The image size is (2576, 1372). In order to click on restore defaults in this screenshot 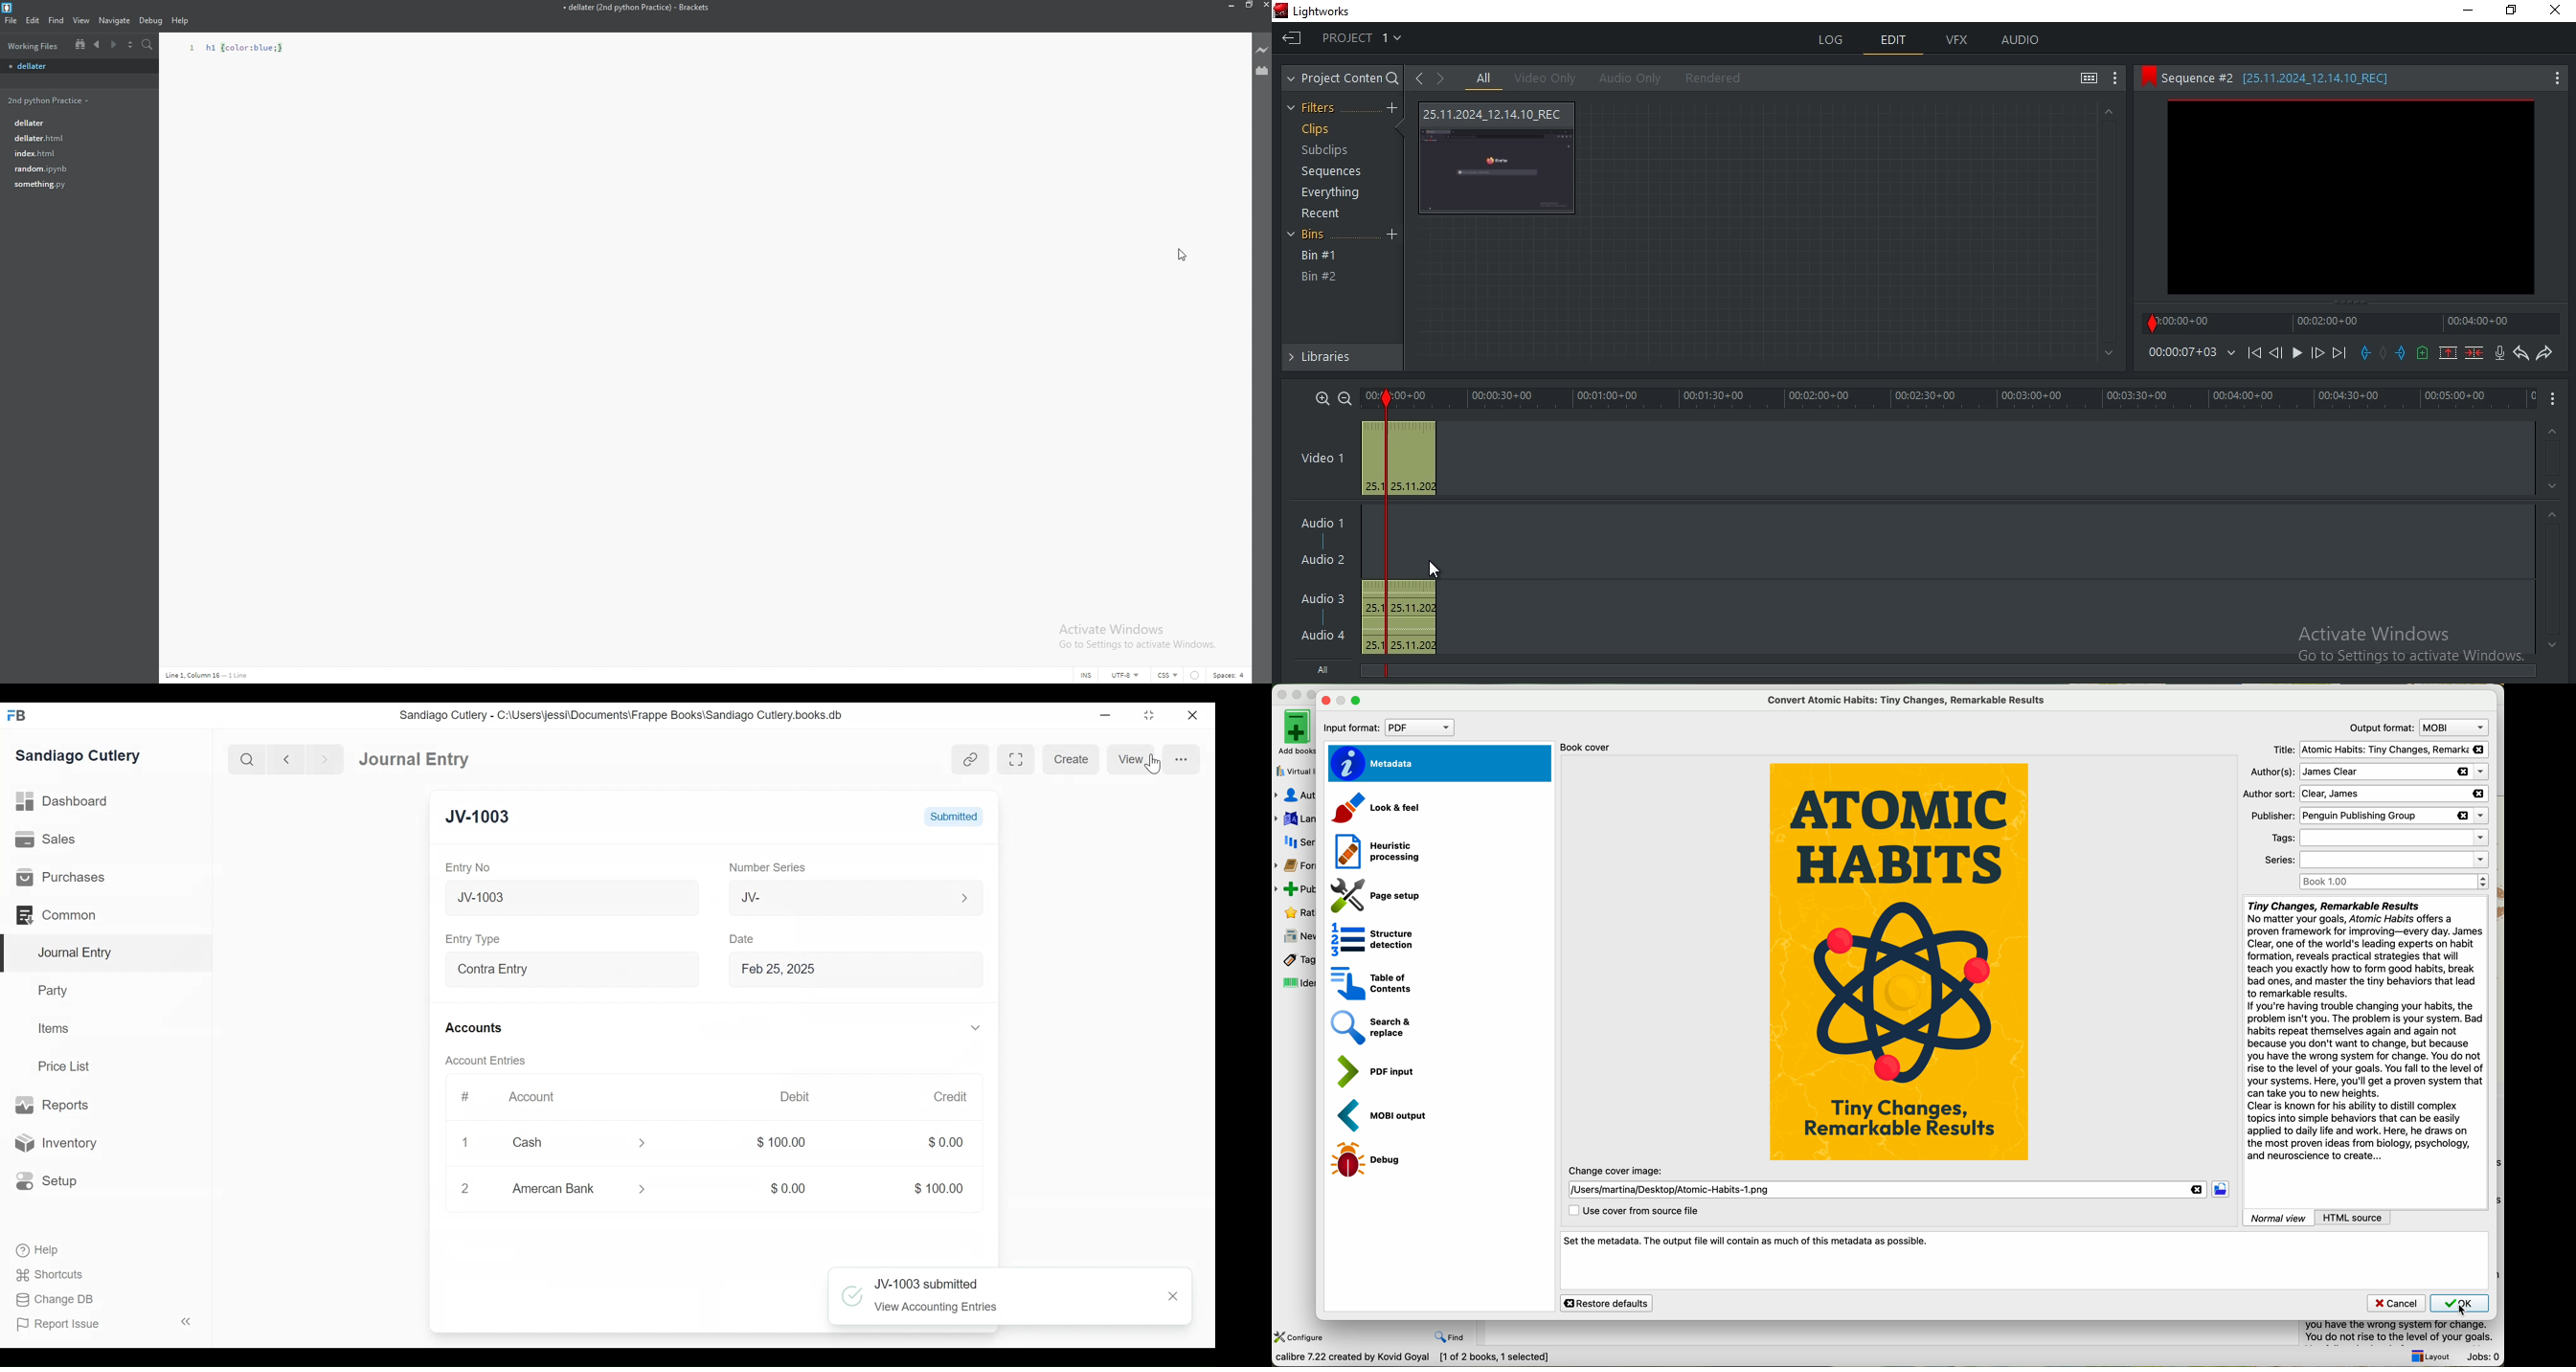, I will do `click(1607, 1303)`.